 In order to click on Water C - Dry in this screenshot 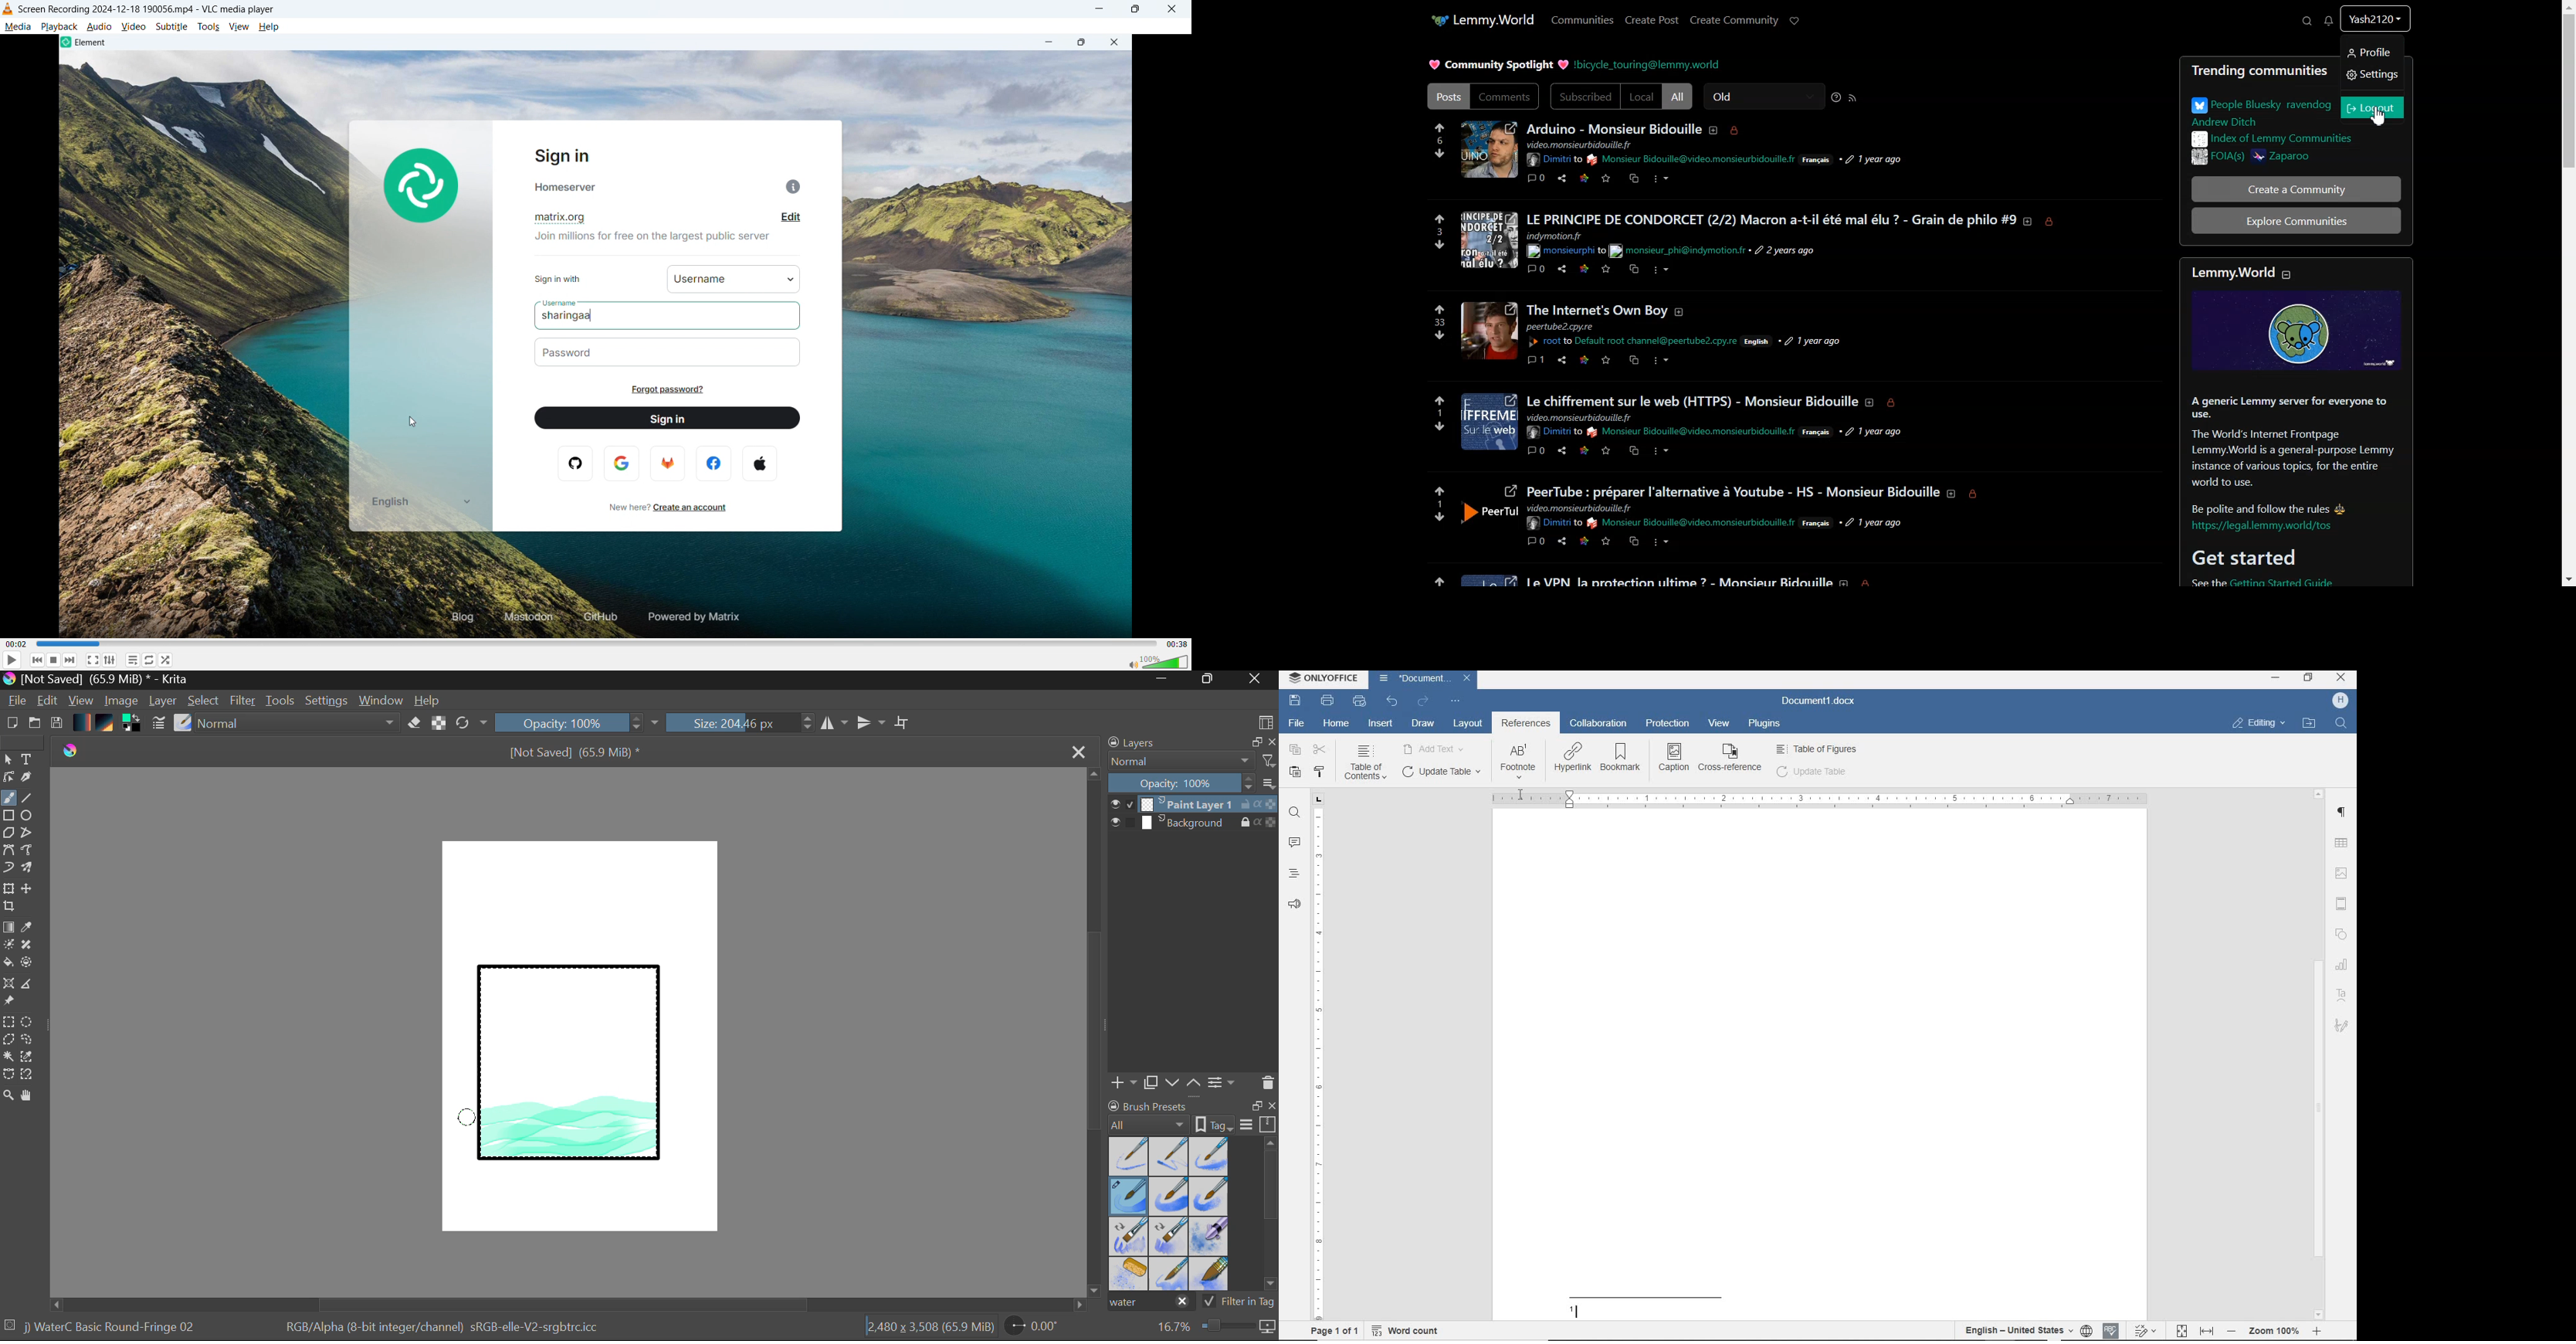, I will do `click(1130, 1155)`.